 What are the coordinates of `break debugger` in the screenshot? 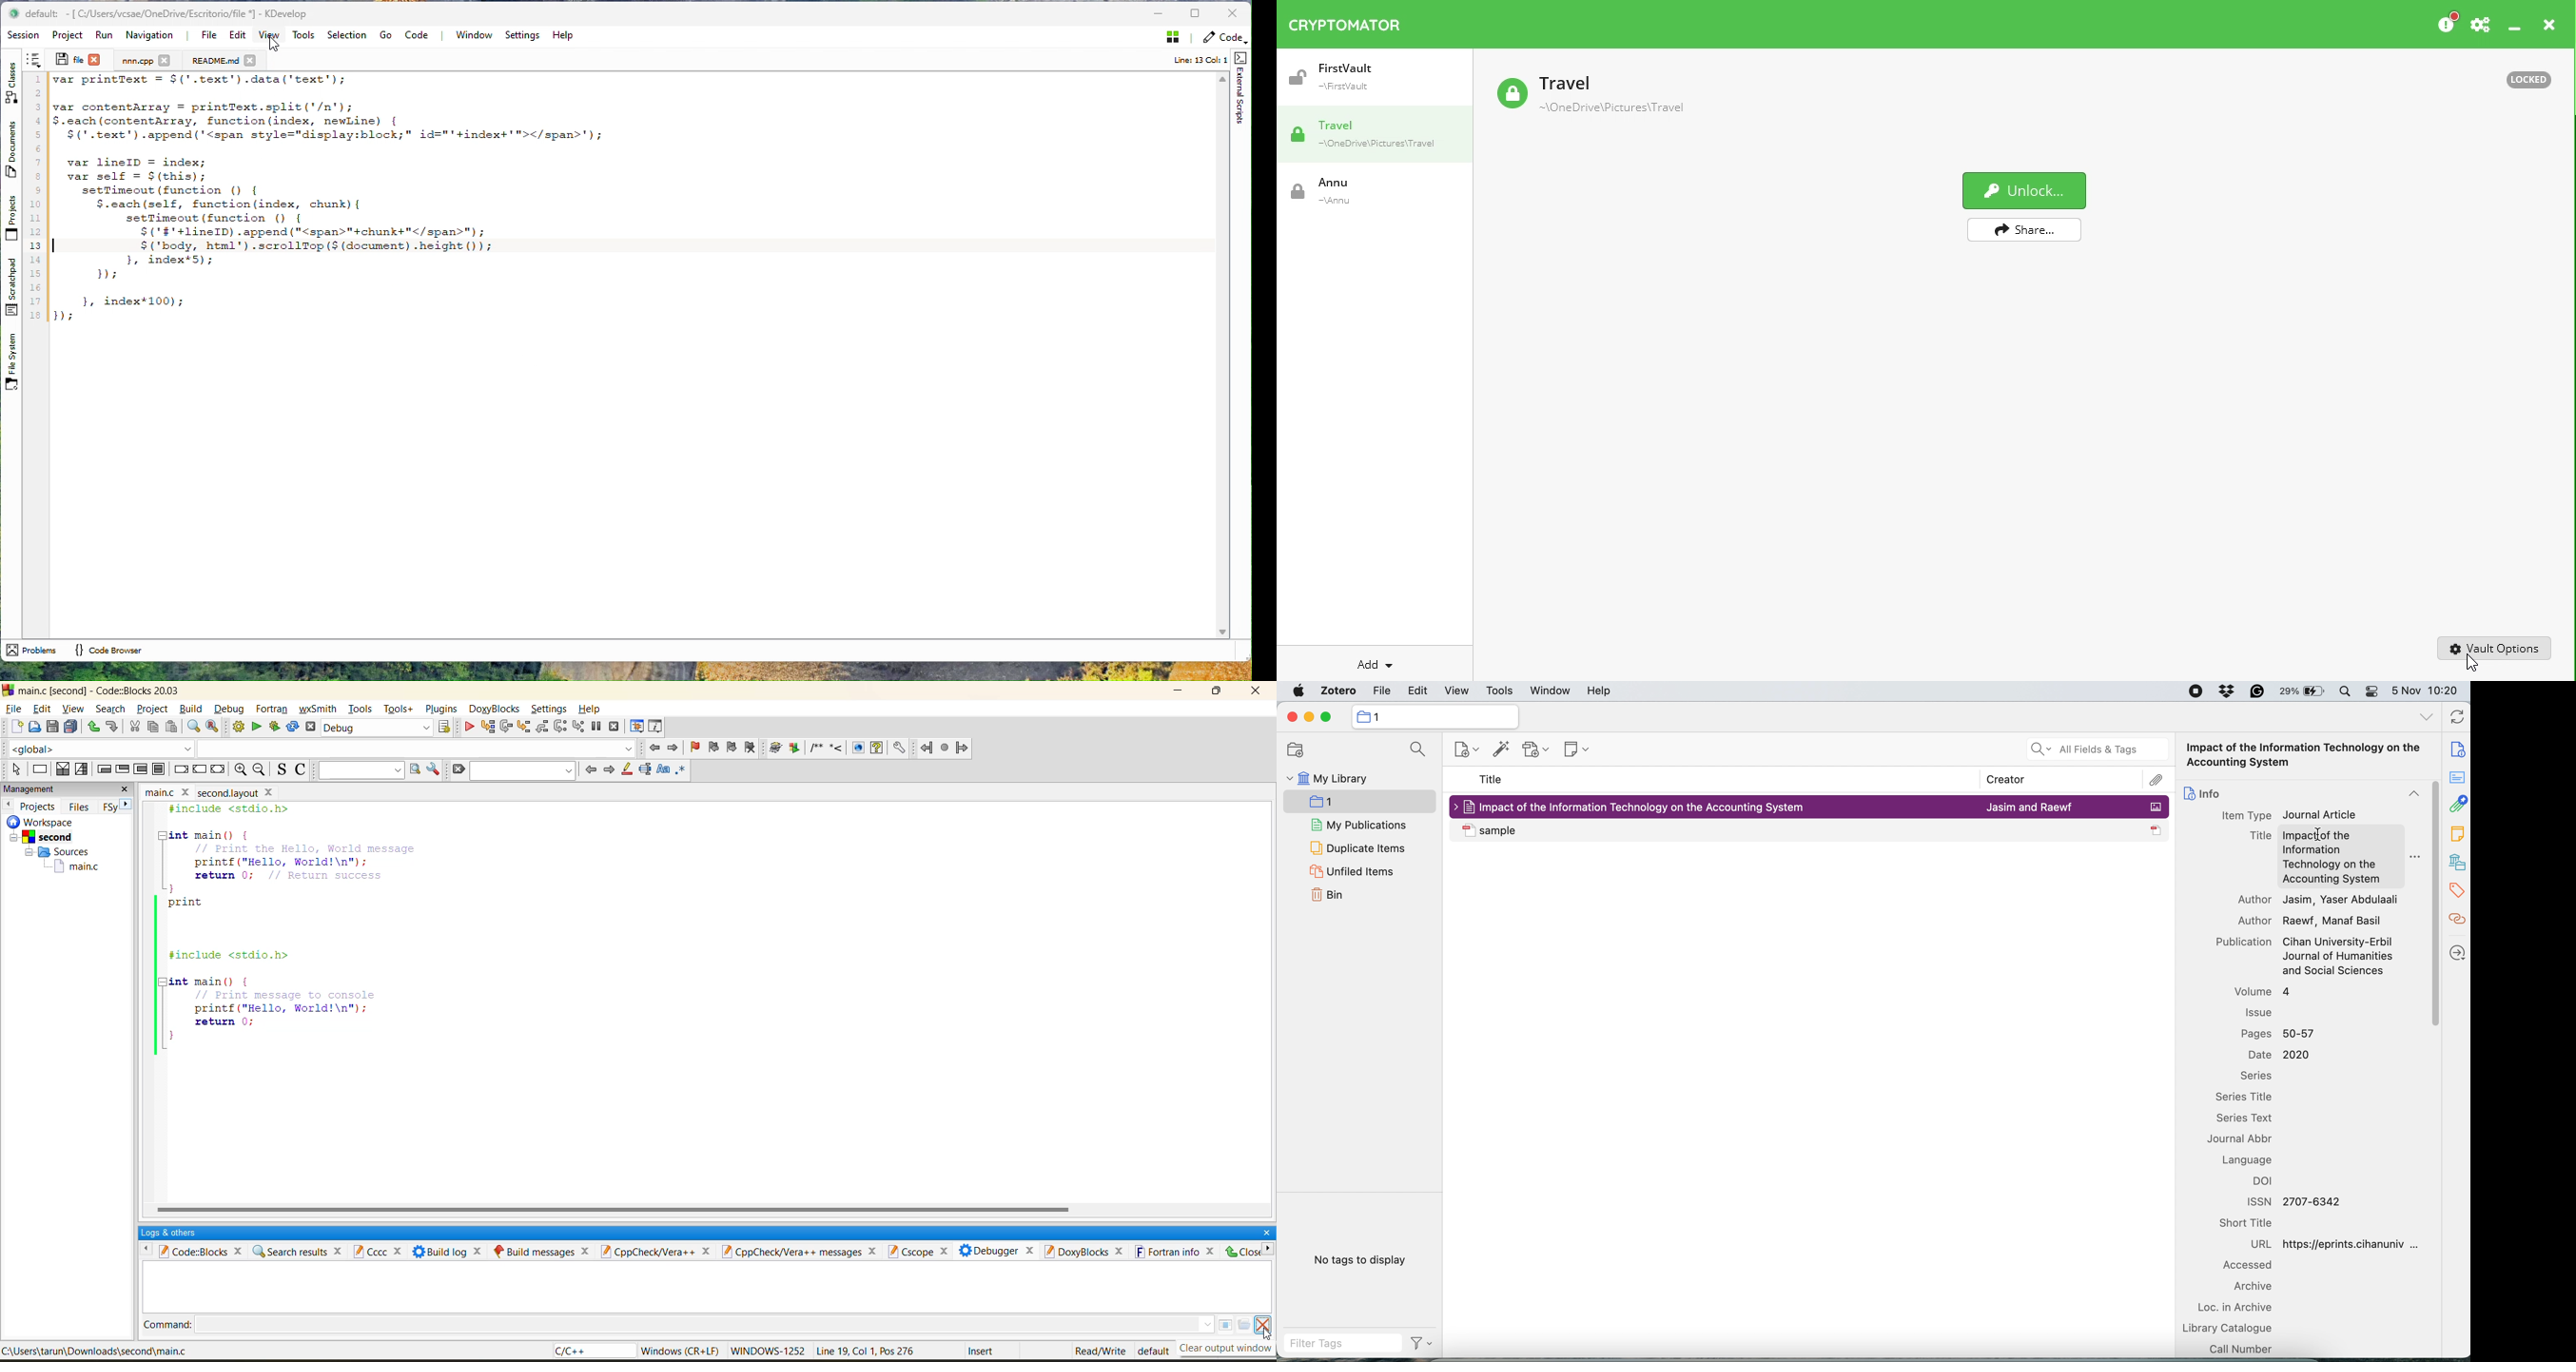 It's located at (599, 727).